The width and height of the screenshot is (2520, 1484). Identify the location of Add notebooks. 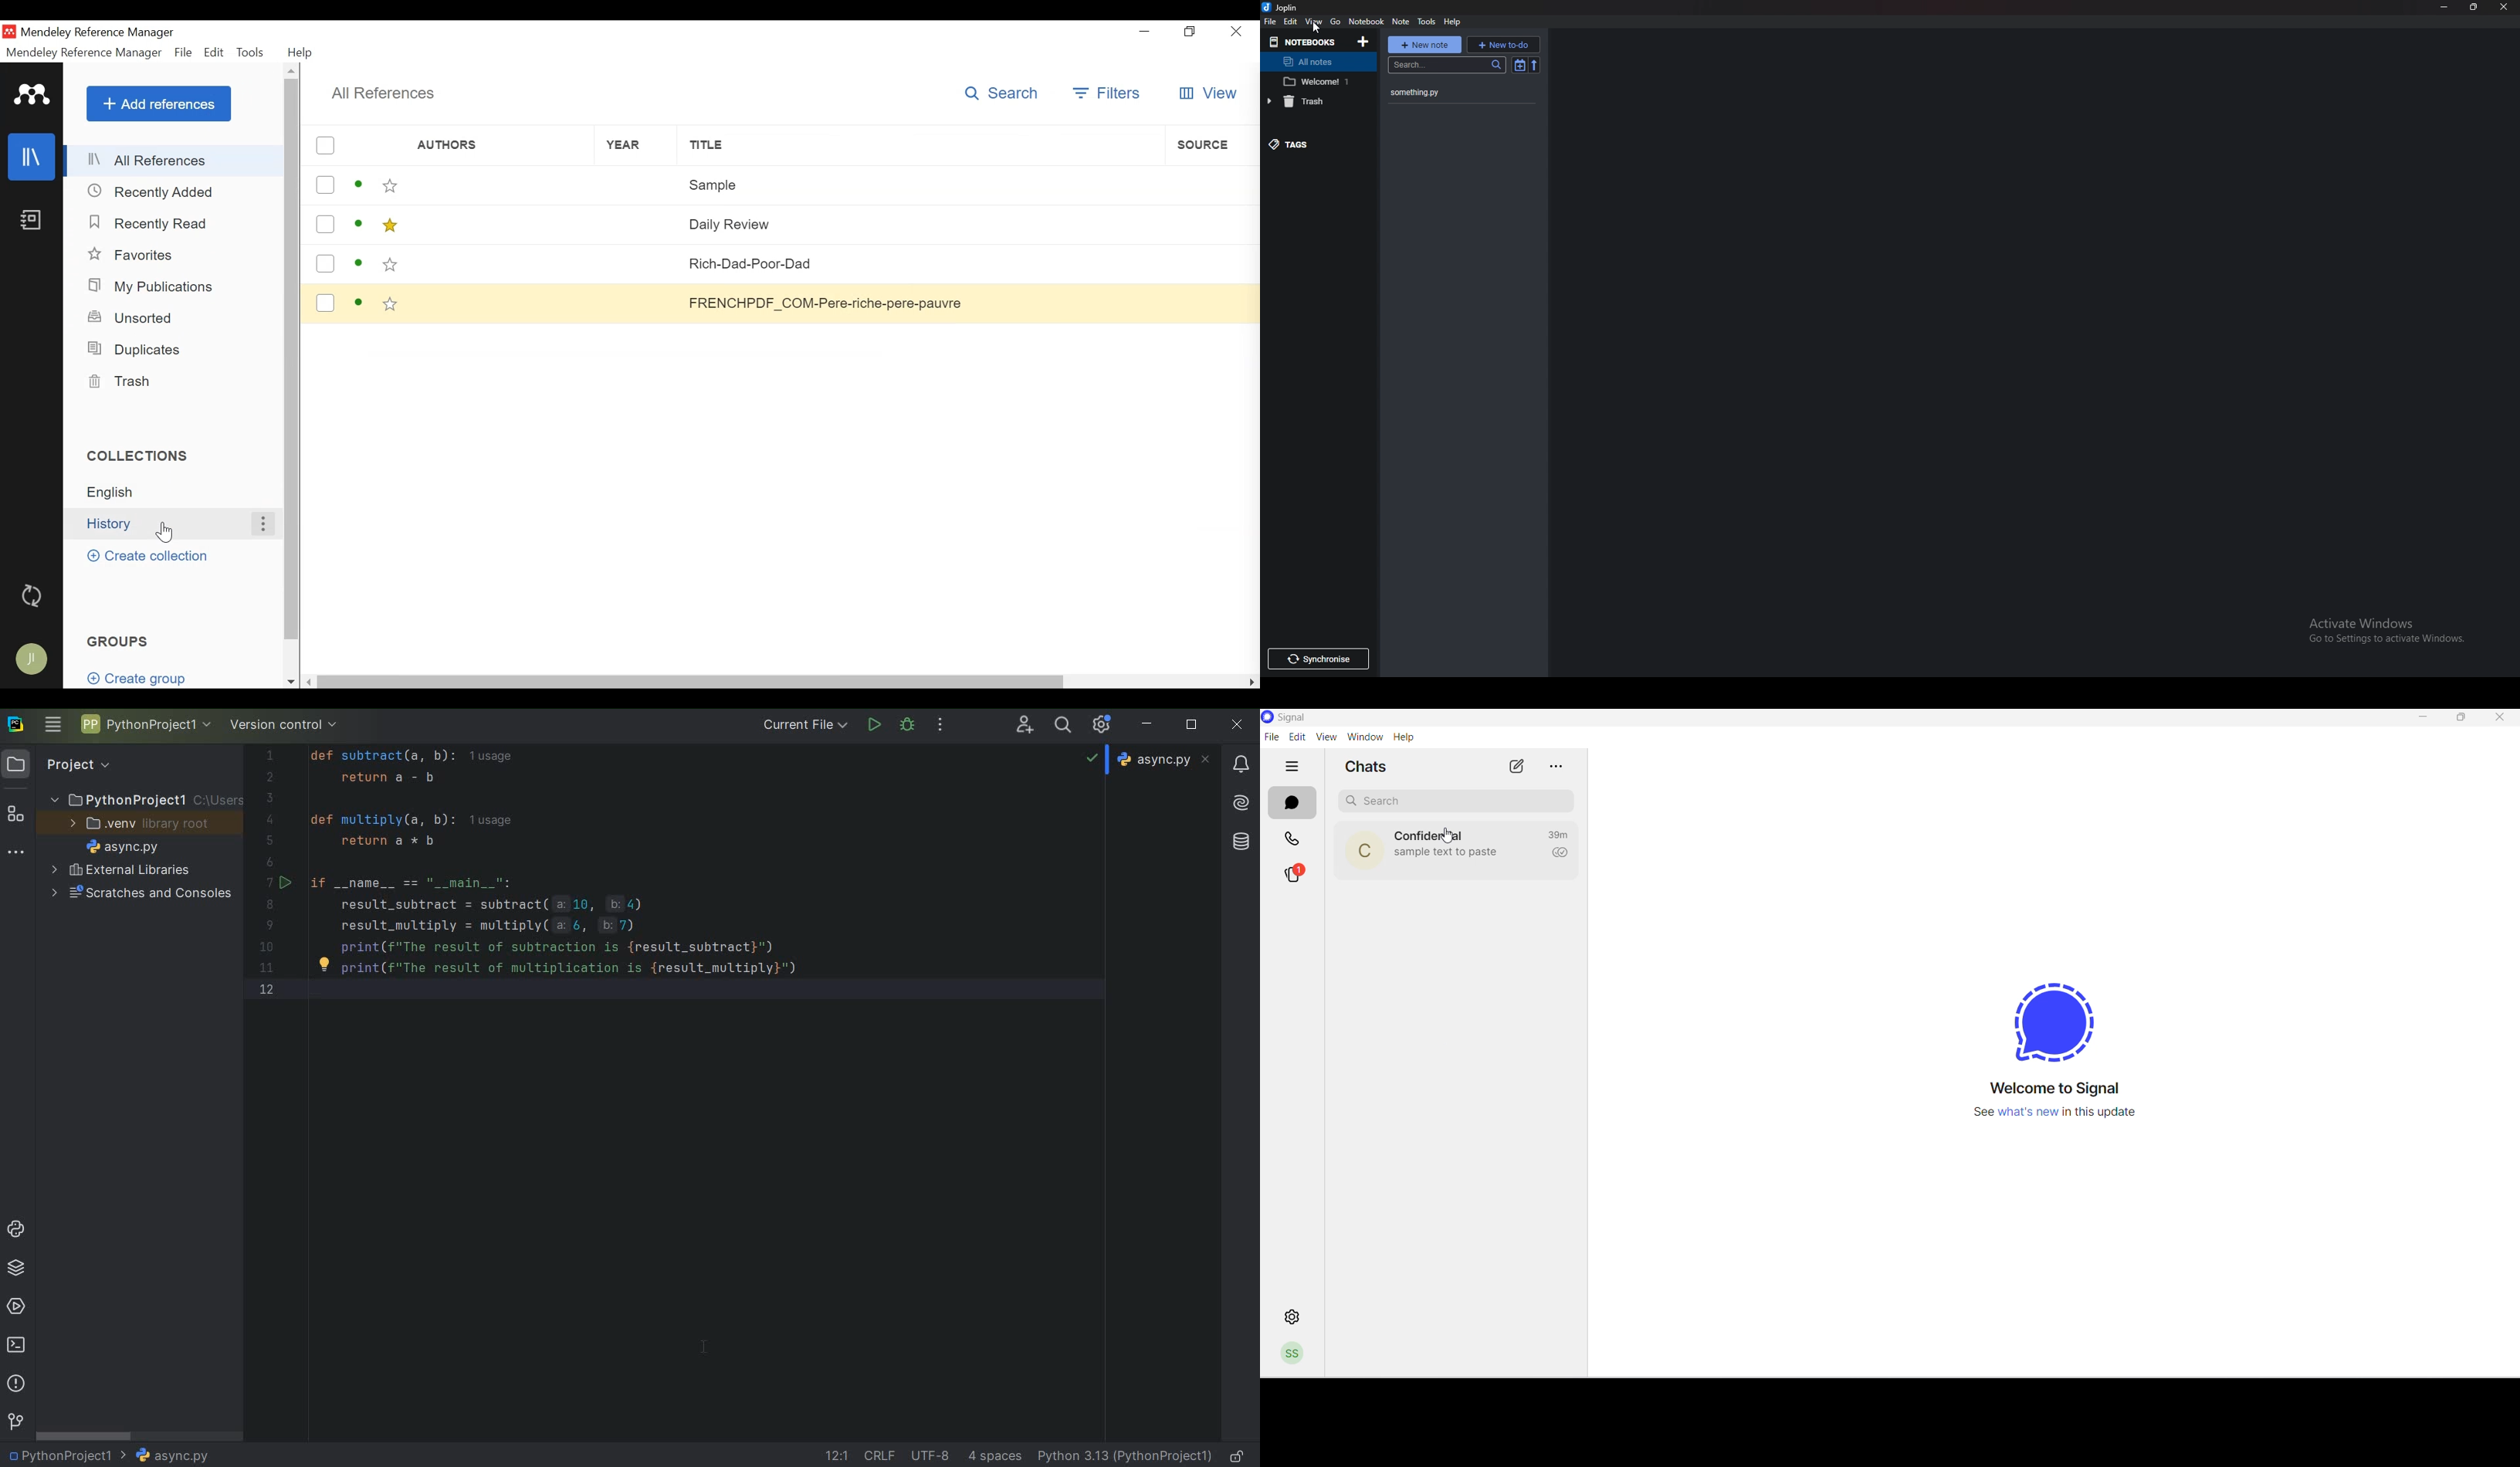
(1364, 41).